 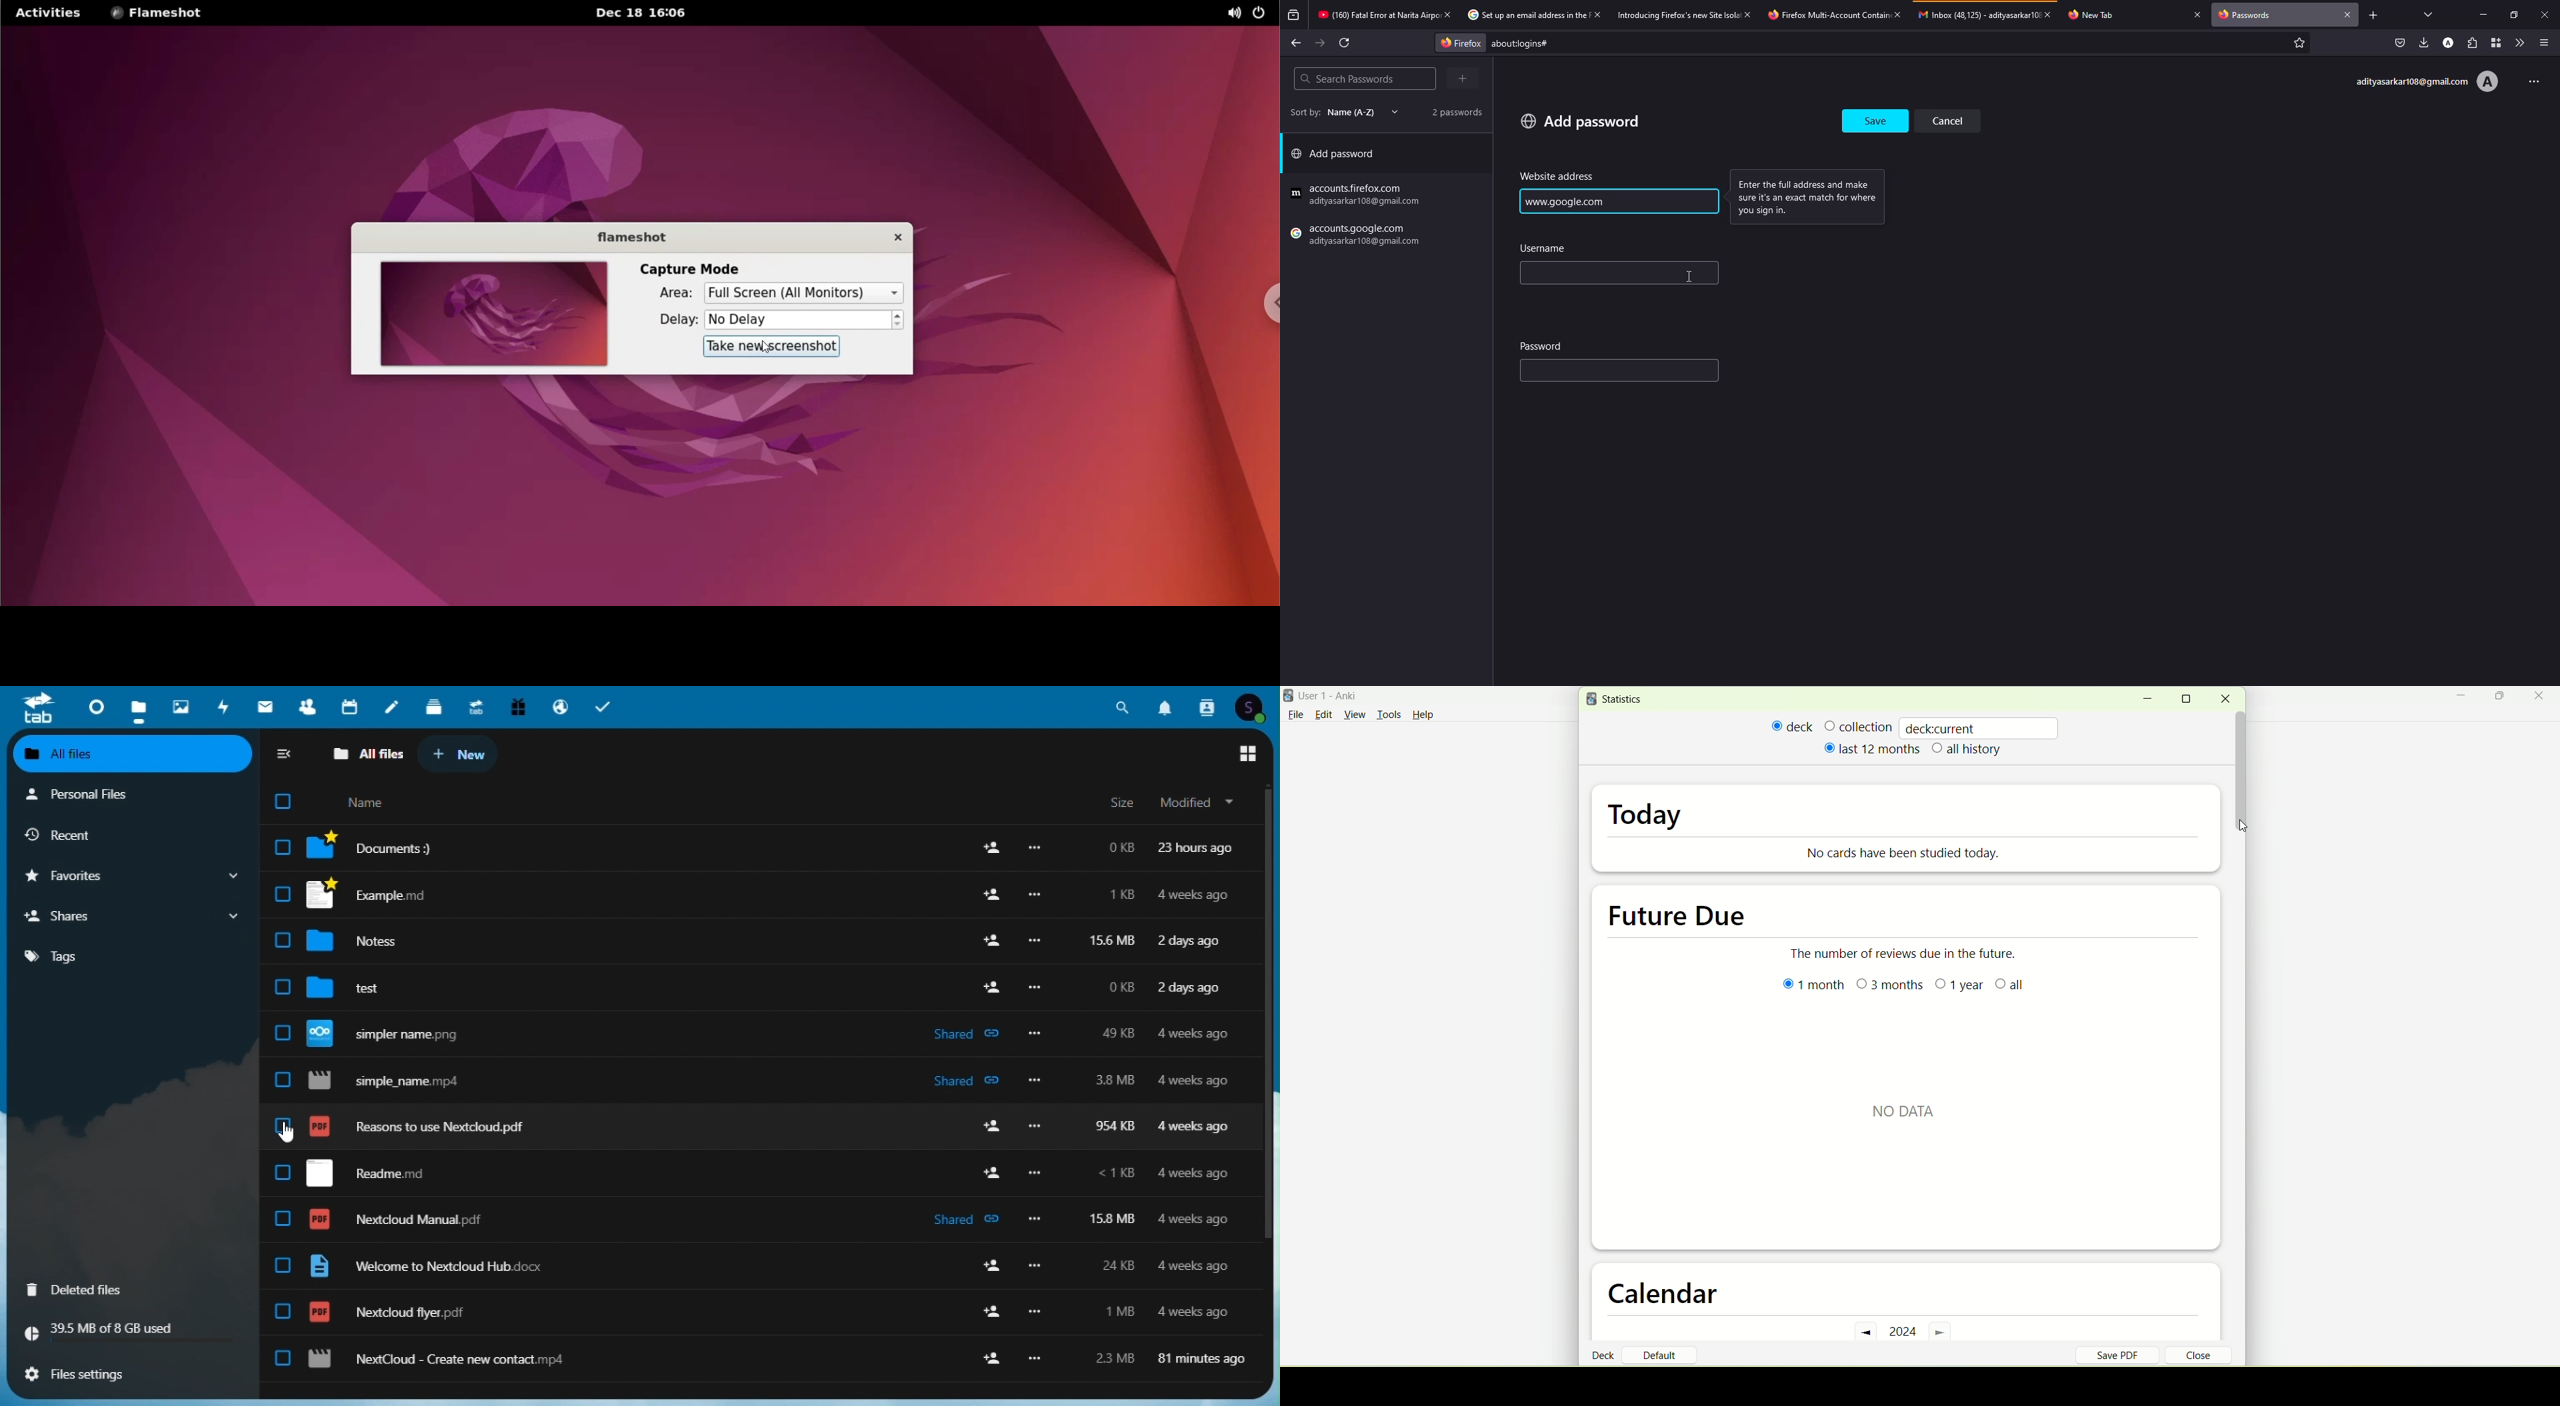 What do you see at coordinates (1665, 1351) in the screenshot?
I see `default` at bounding box center [1665, 1351].